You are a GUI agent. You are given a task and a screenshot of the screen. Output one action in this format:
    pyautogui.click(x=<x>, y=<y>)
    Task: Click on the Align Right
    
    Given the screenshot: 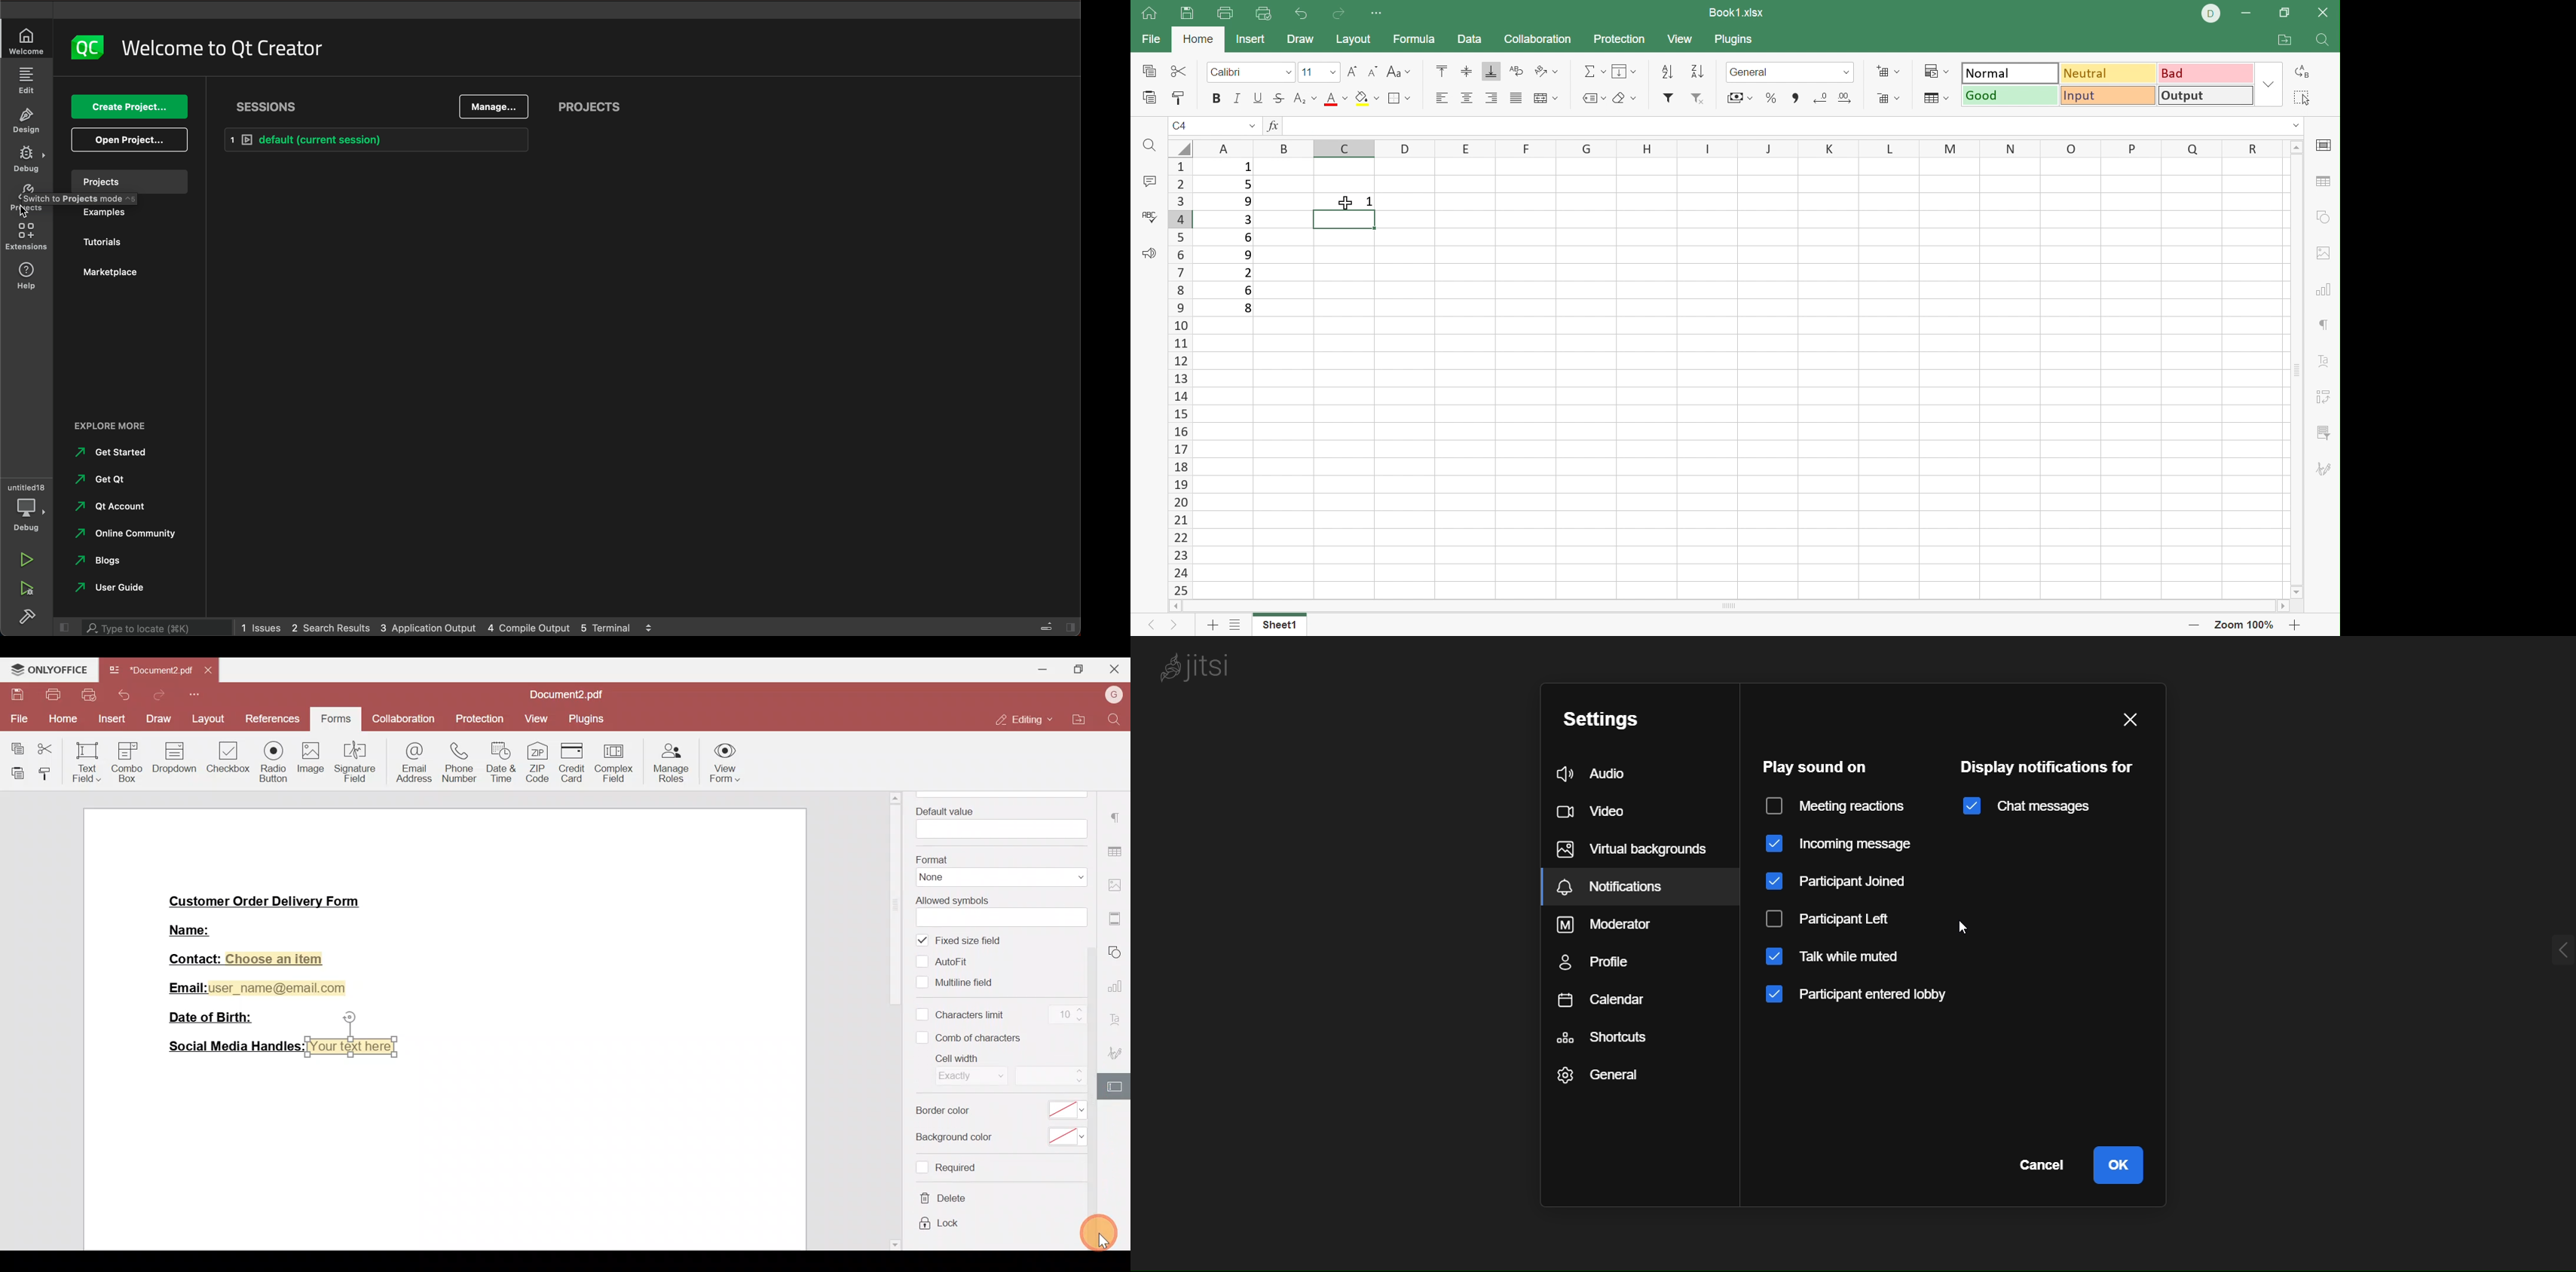 What is the action you would take?
    pyautogui.click(x=1493, y=97)
    